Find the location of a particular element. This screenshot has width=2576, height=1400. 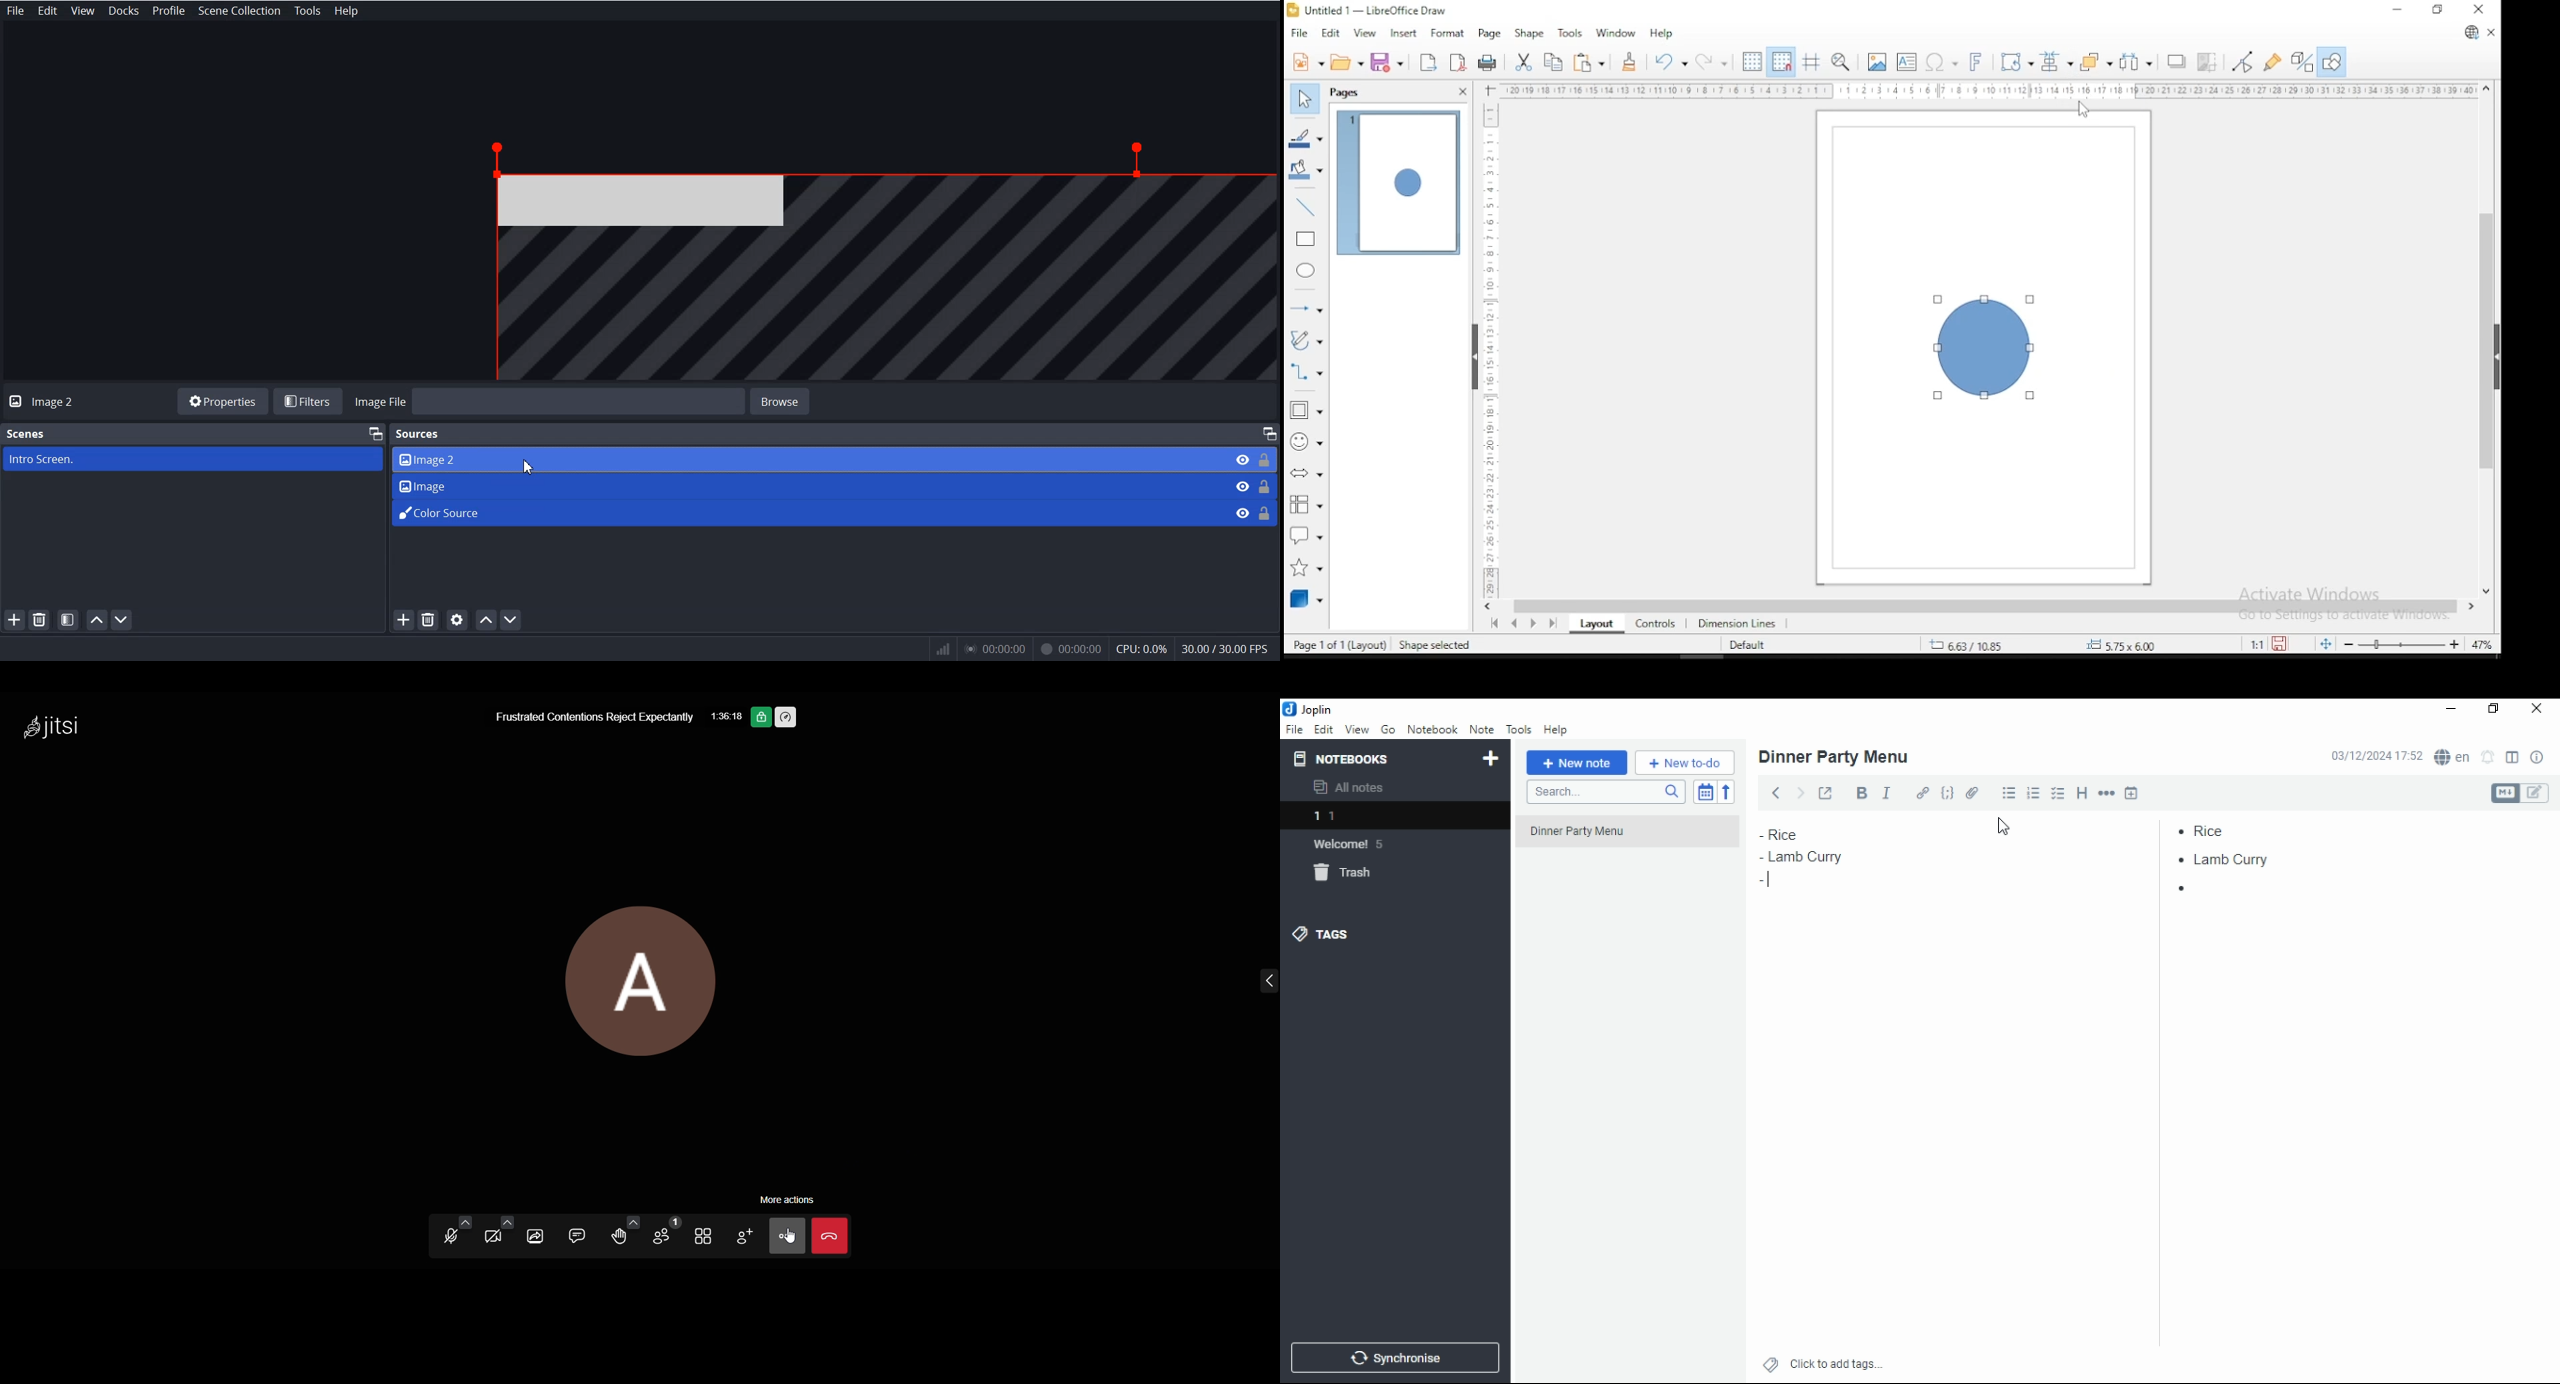

Color Source is located at coordinates (805, 511).